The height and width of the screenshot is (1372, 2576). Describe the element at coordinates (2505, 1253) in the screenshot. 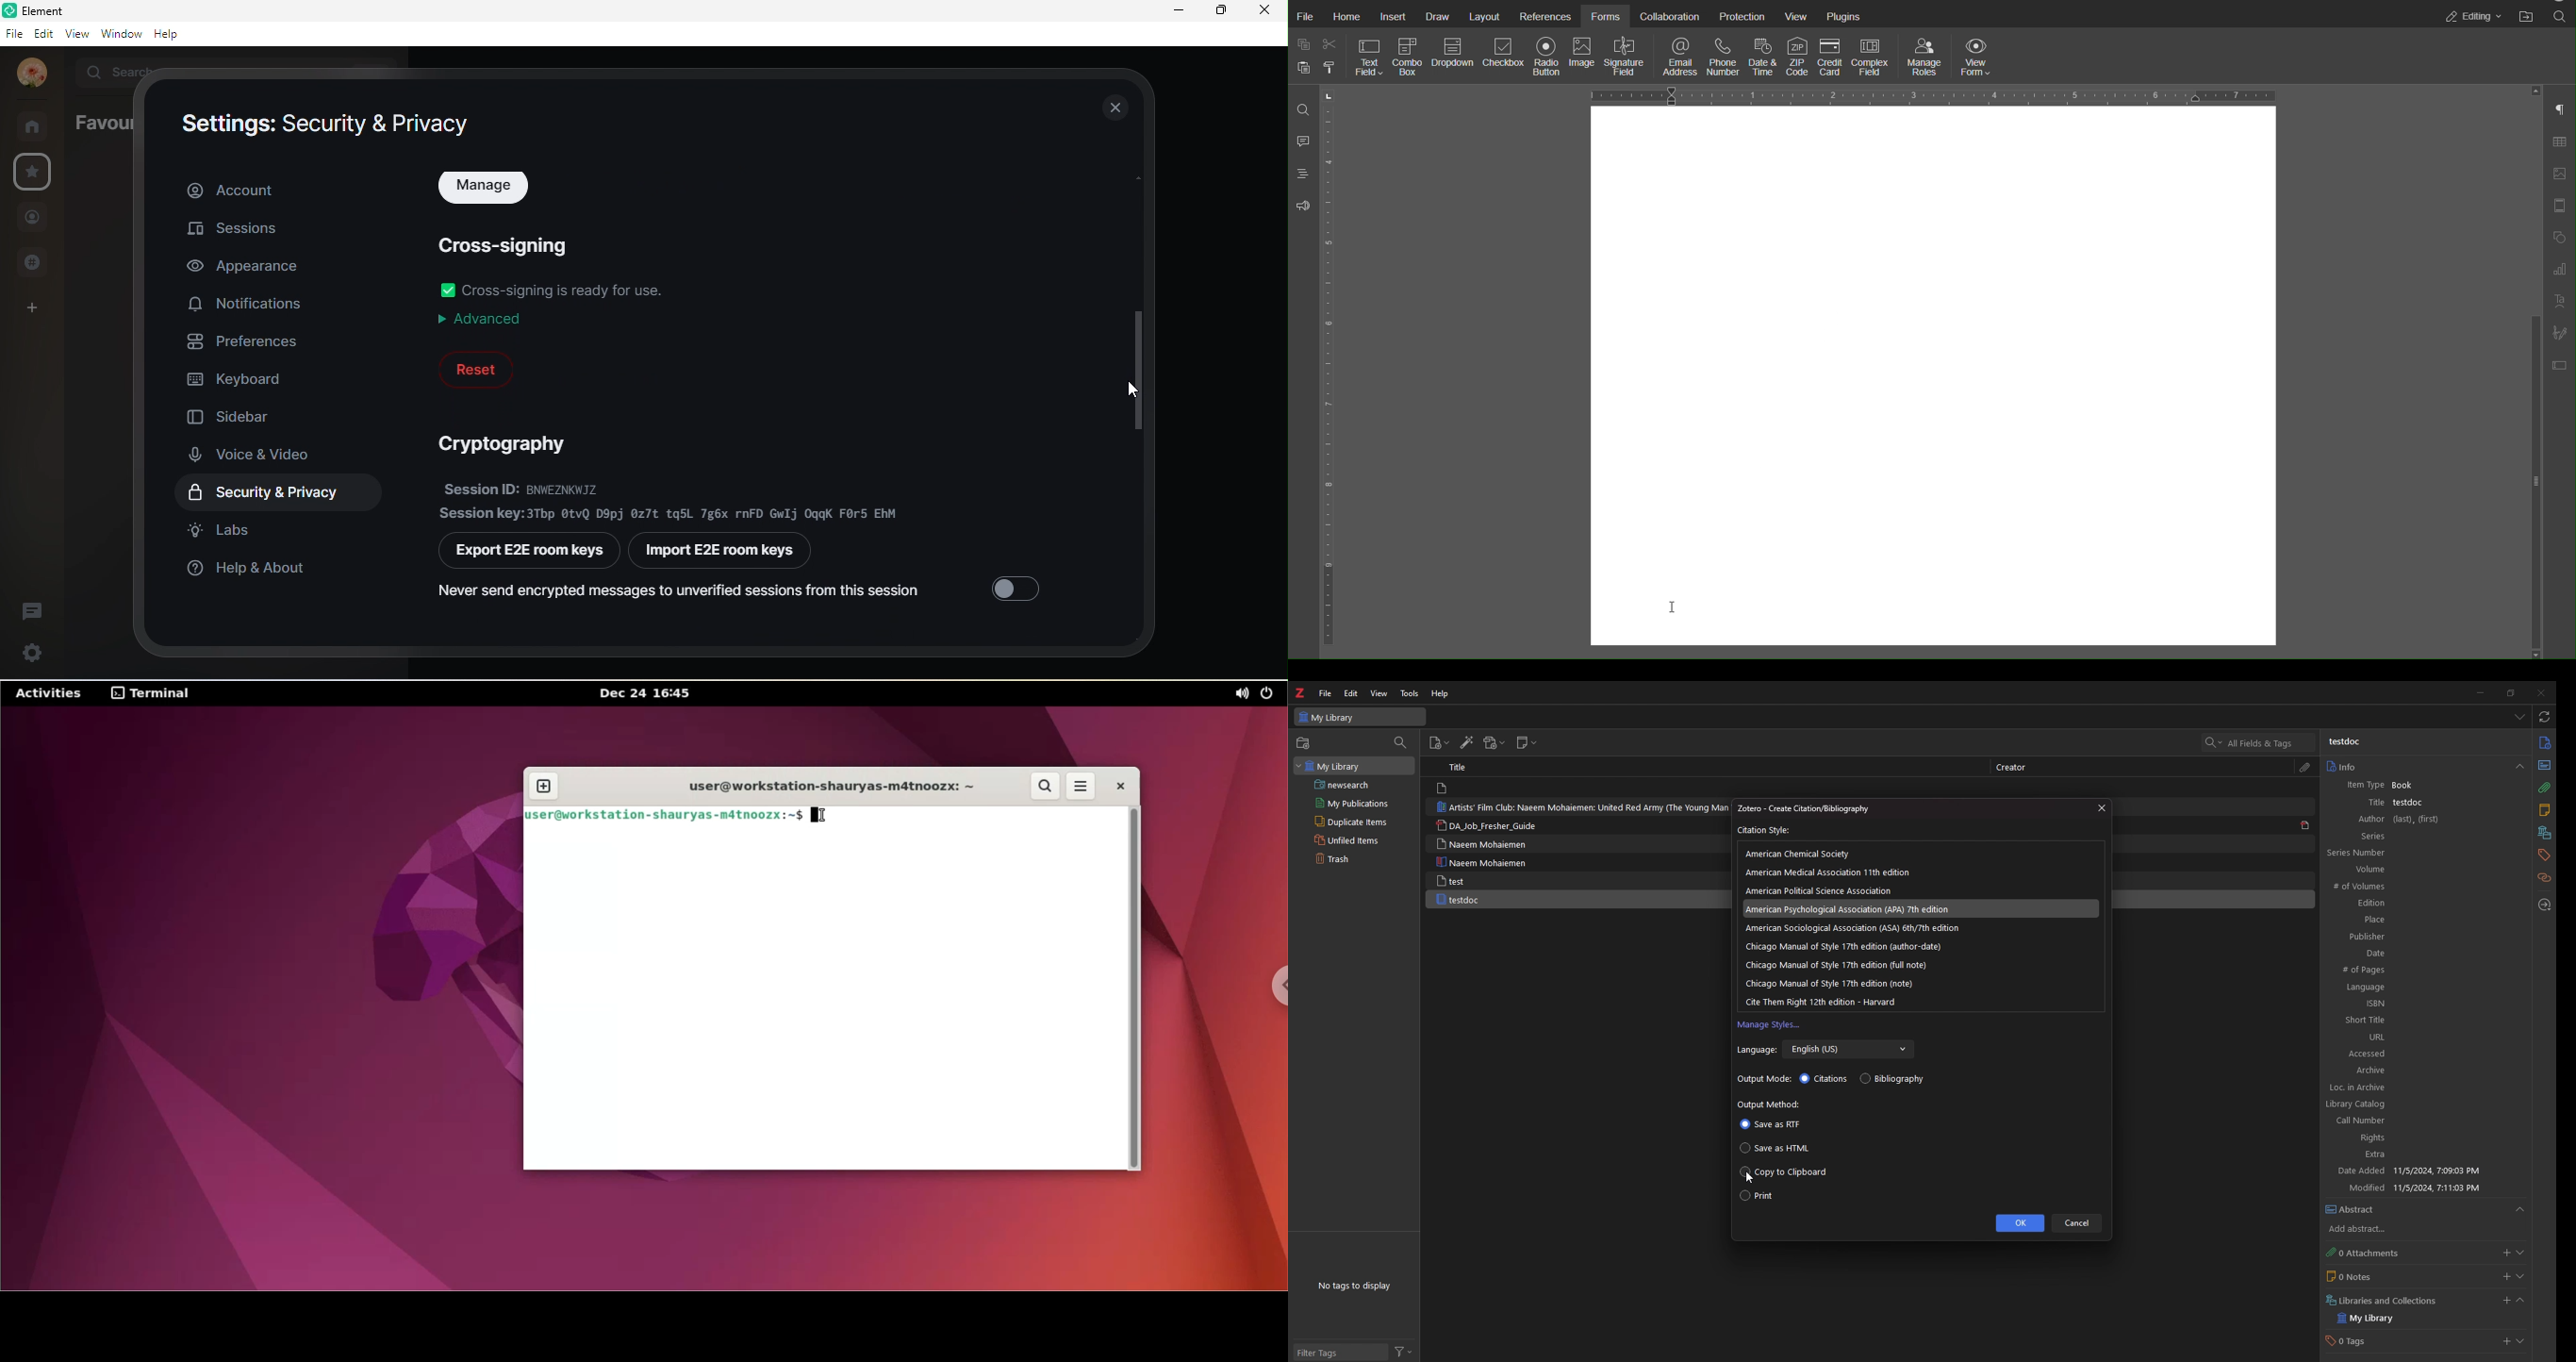

I see `add attachment` at that location.